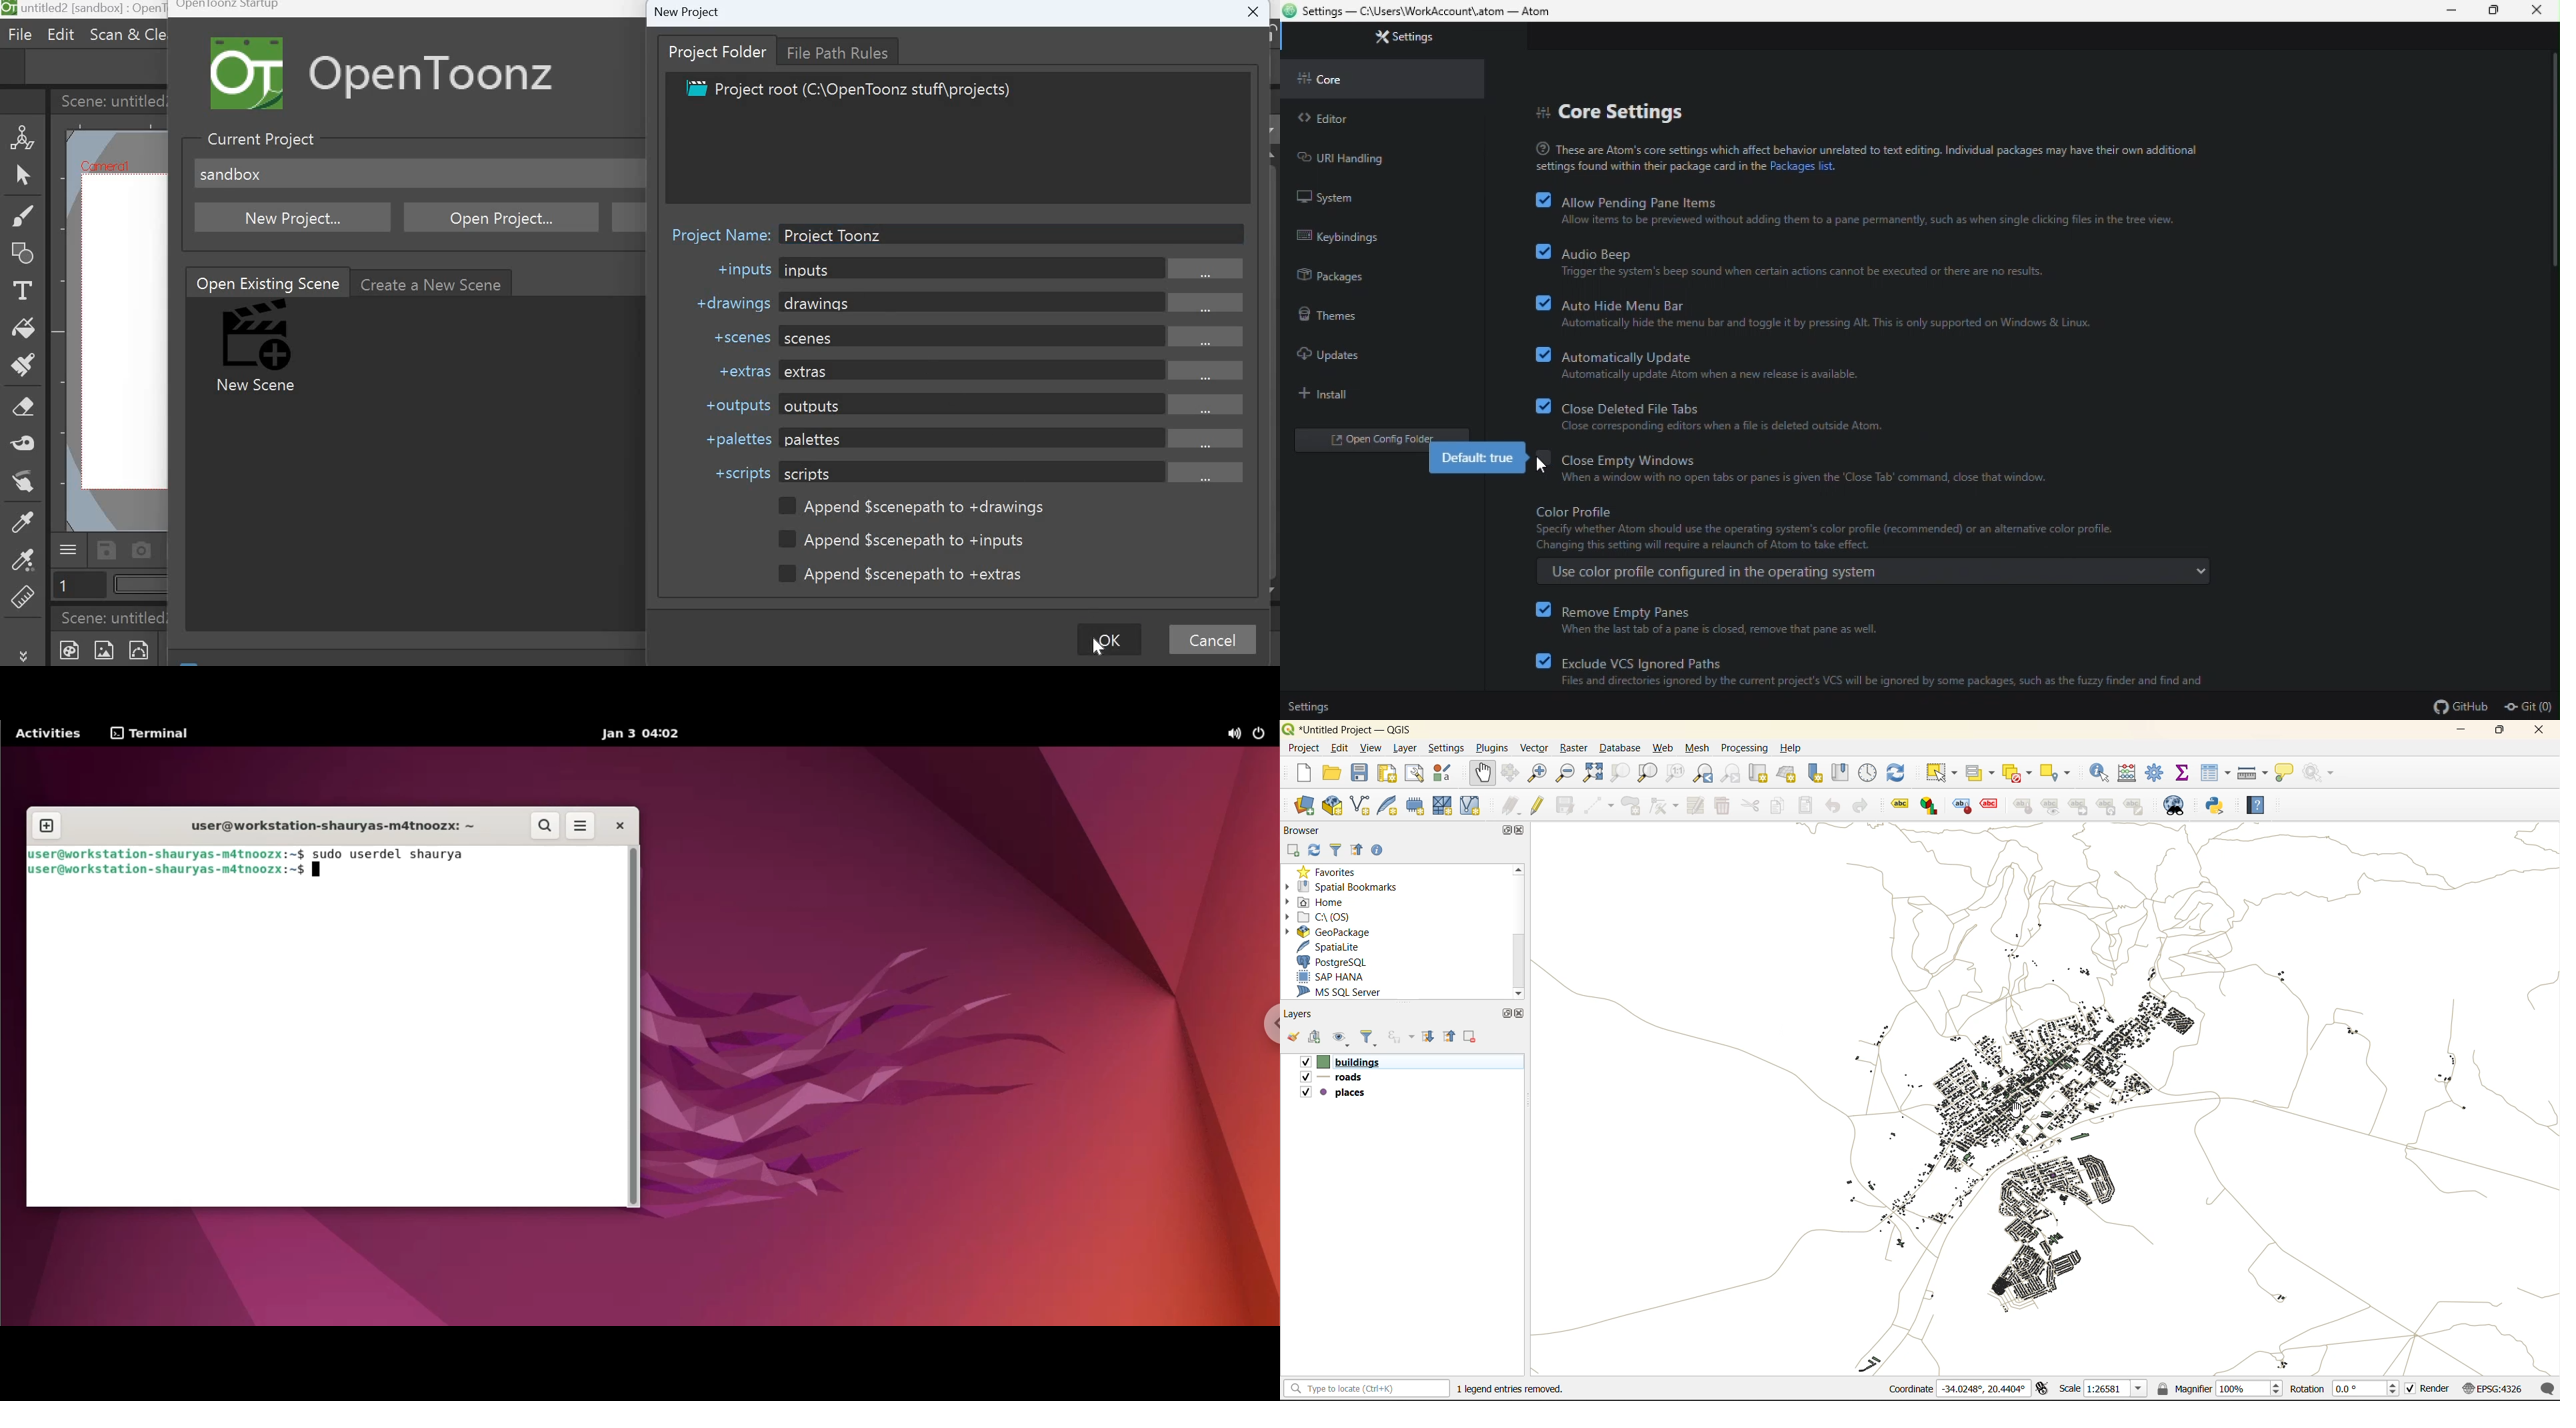 The height and width of the screenshot is (1428, 2576). Describe the element at coordinates (2459, 707) in the screenshot. I see `GitHub` at that location.